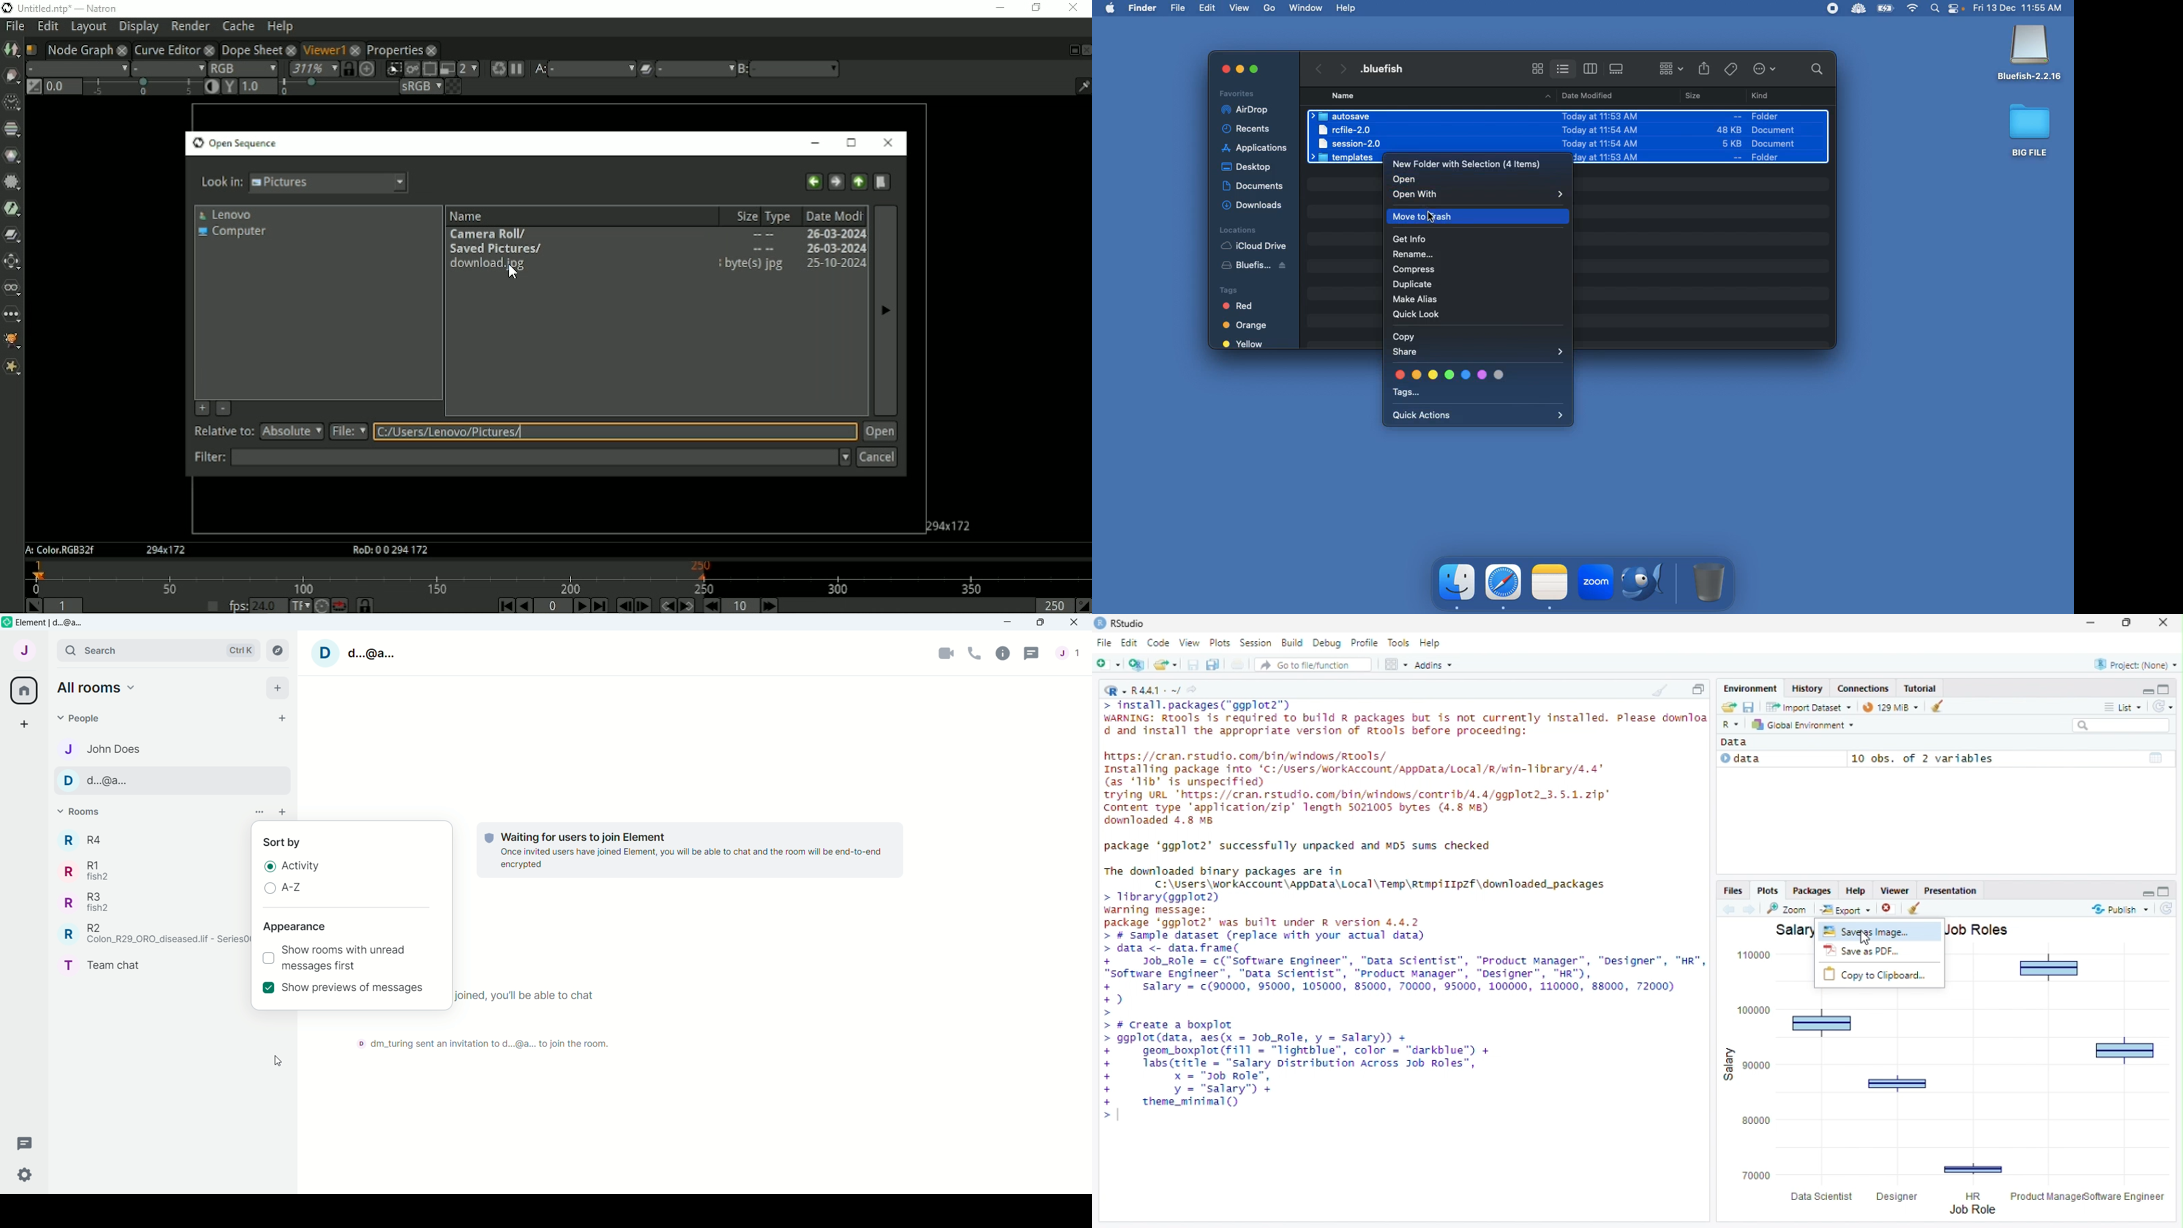 This screenshot has height=1232, width=2184. Describe the element at coordinates (267, 988) in the screenshot. I see `selected checkbox` at that location.